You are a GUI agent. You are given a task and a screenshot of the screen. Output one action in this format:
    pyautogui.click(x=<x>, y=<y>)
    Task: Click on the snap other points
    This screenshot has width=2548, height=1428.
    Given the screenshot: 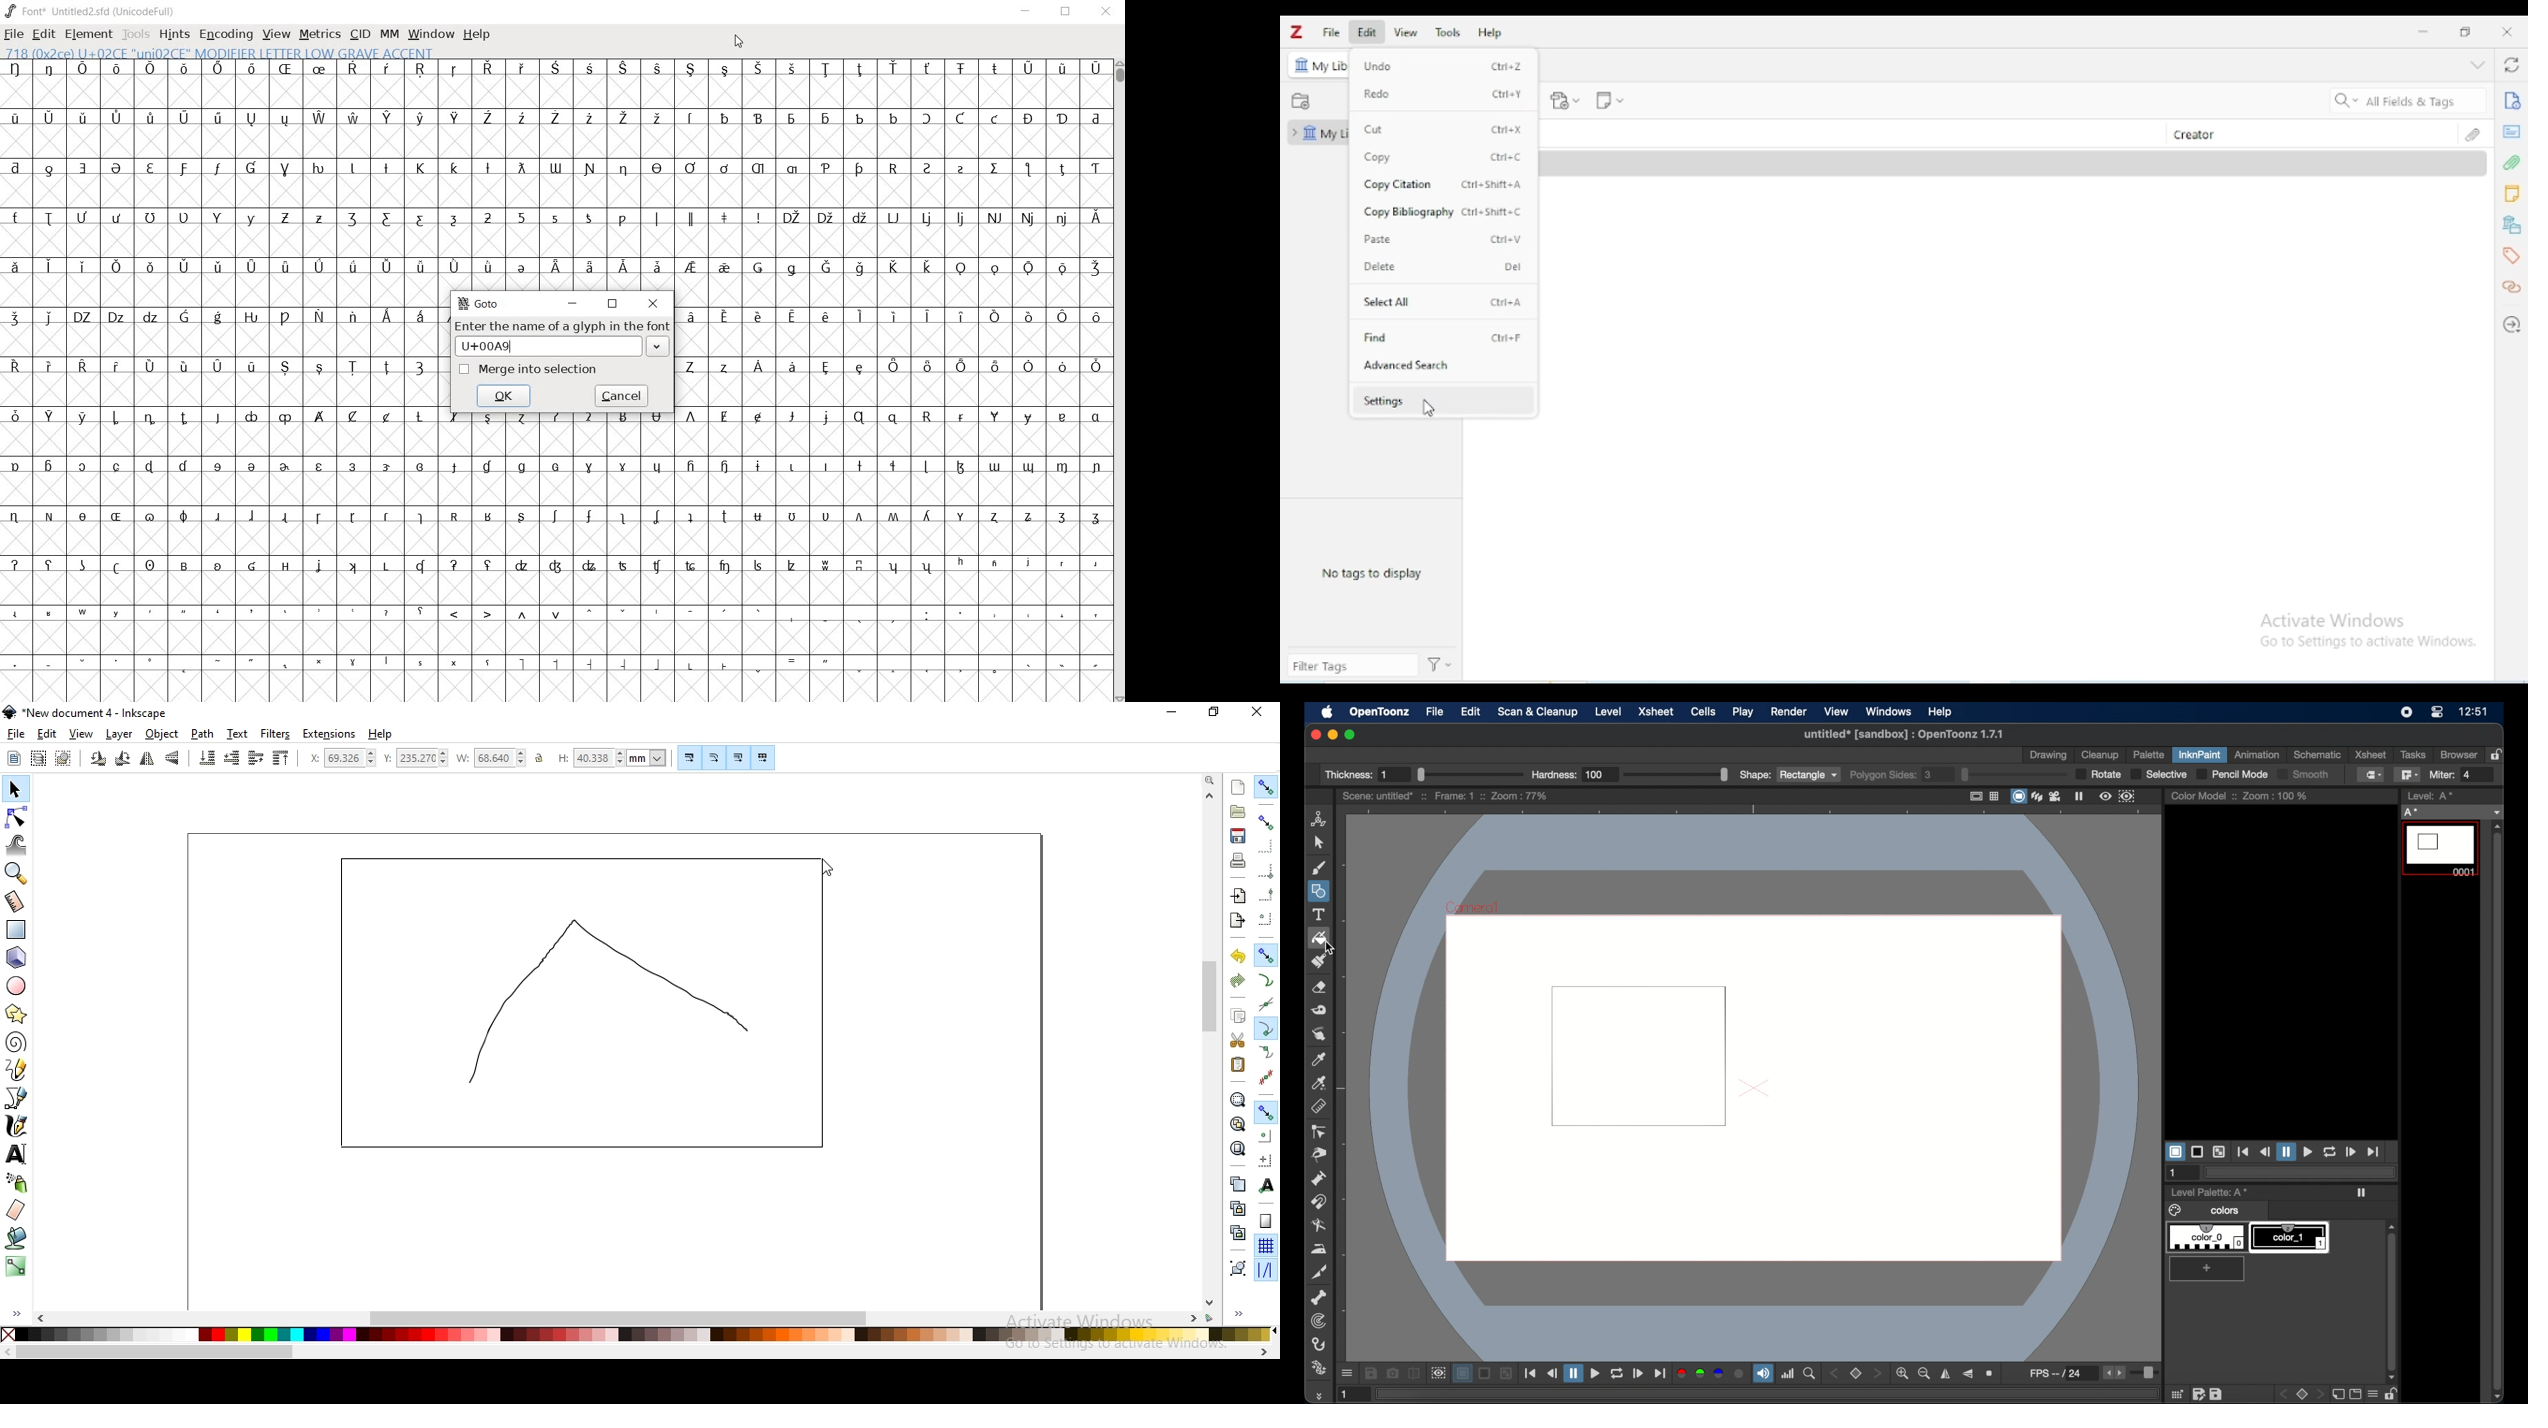 What is the action you would take?
    pyautogui.click(x=1266, y=1111)
    